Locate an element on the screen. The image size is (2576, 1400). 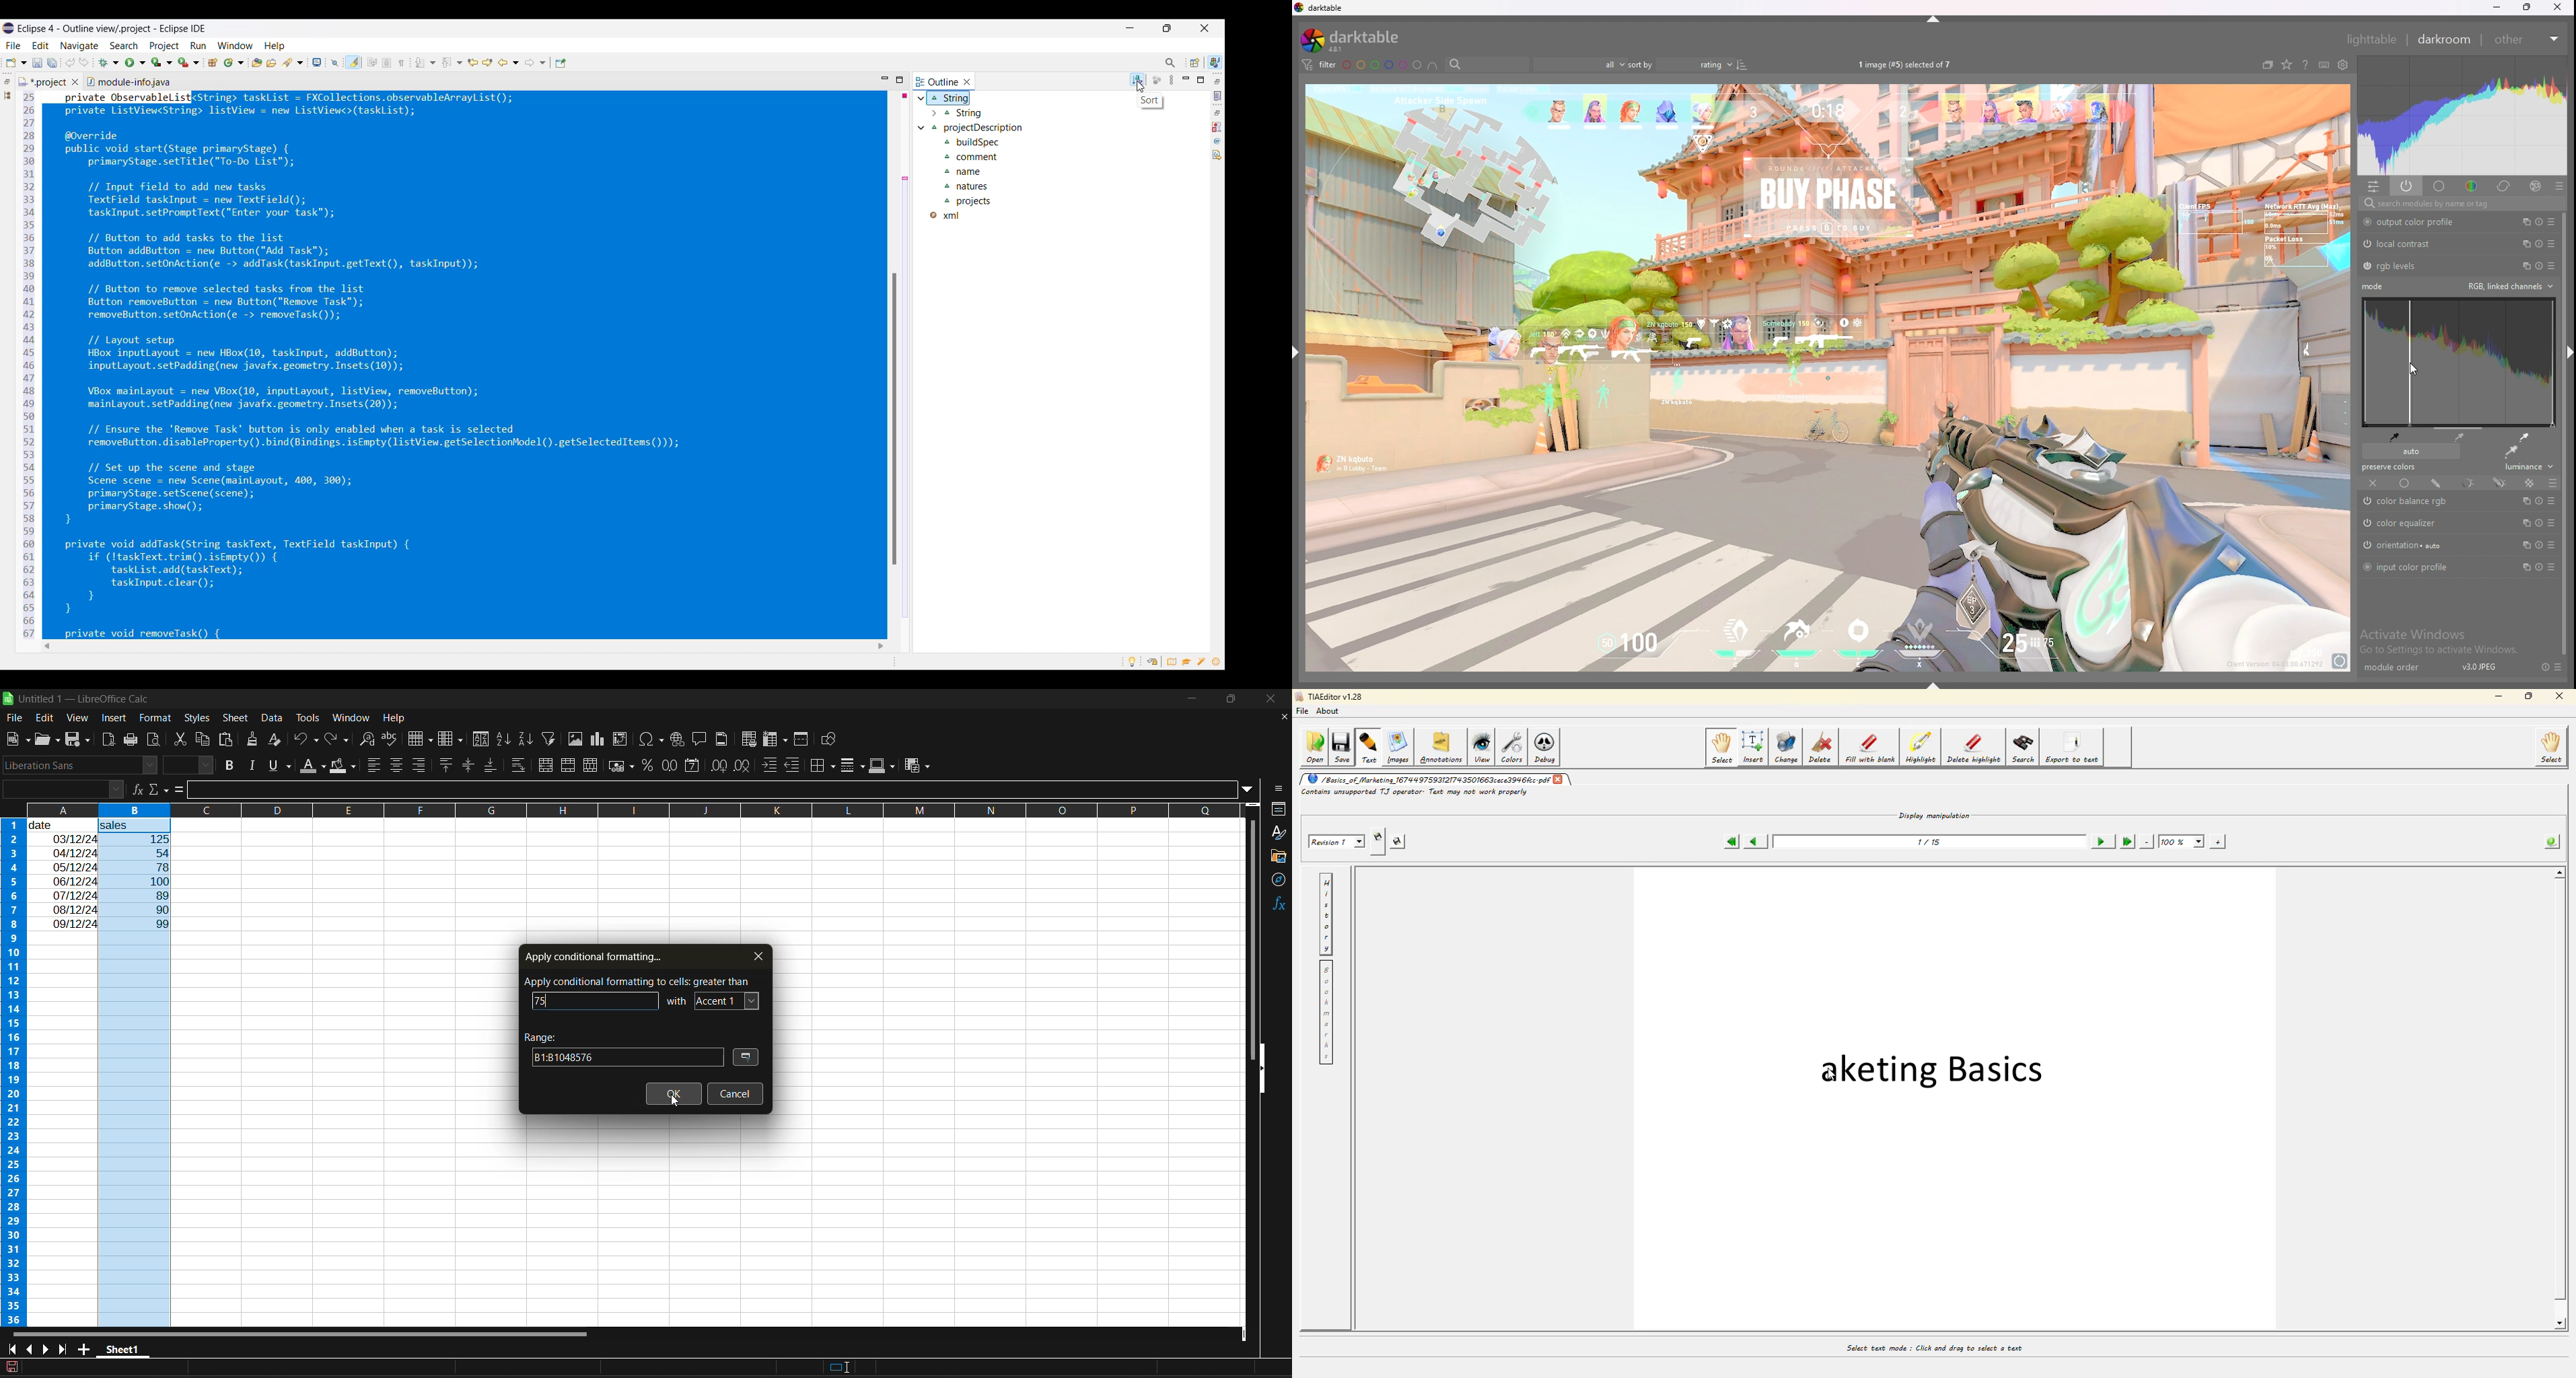
vertical scroll bar is located at coordinates (1252, 927).